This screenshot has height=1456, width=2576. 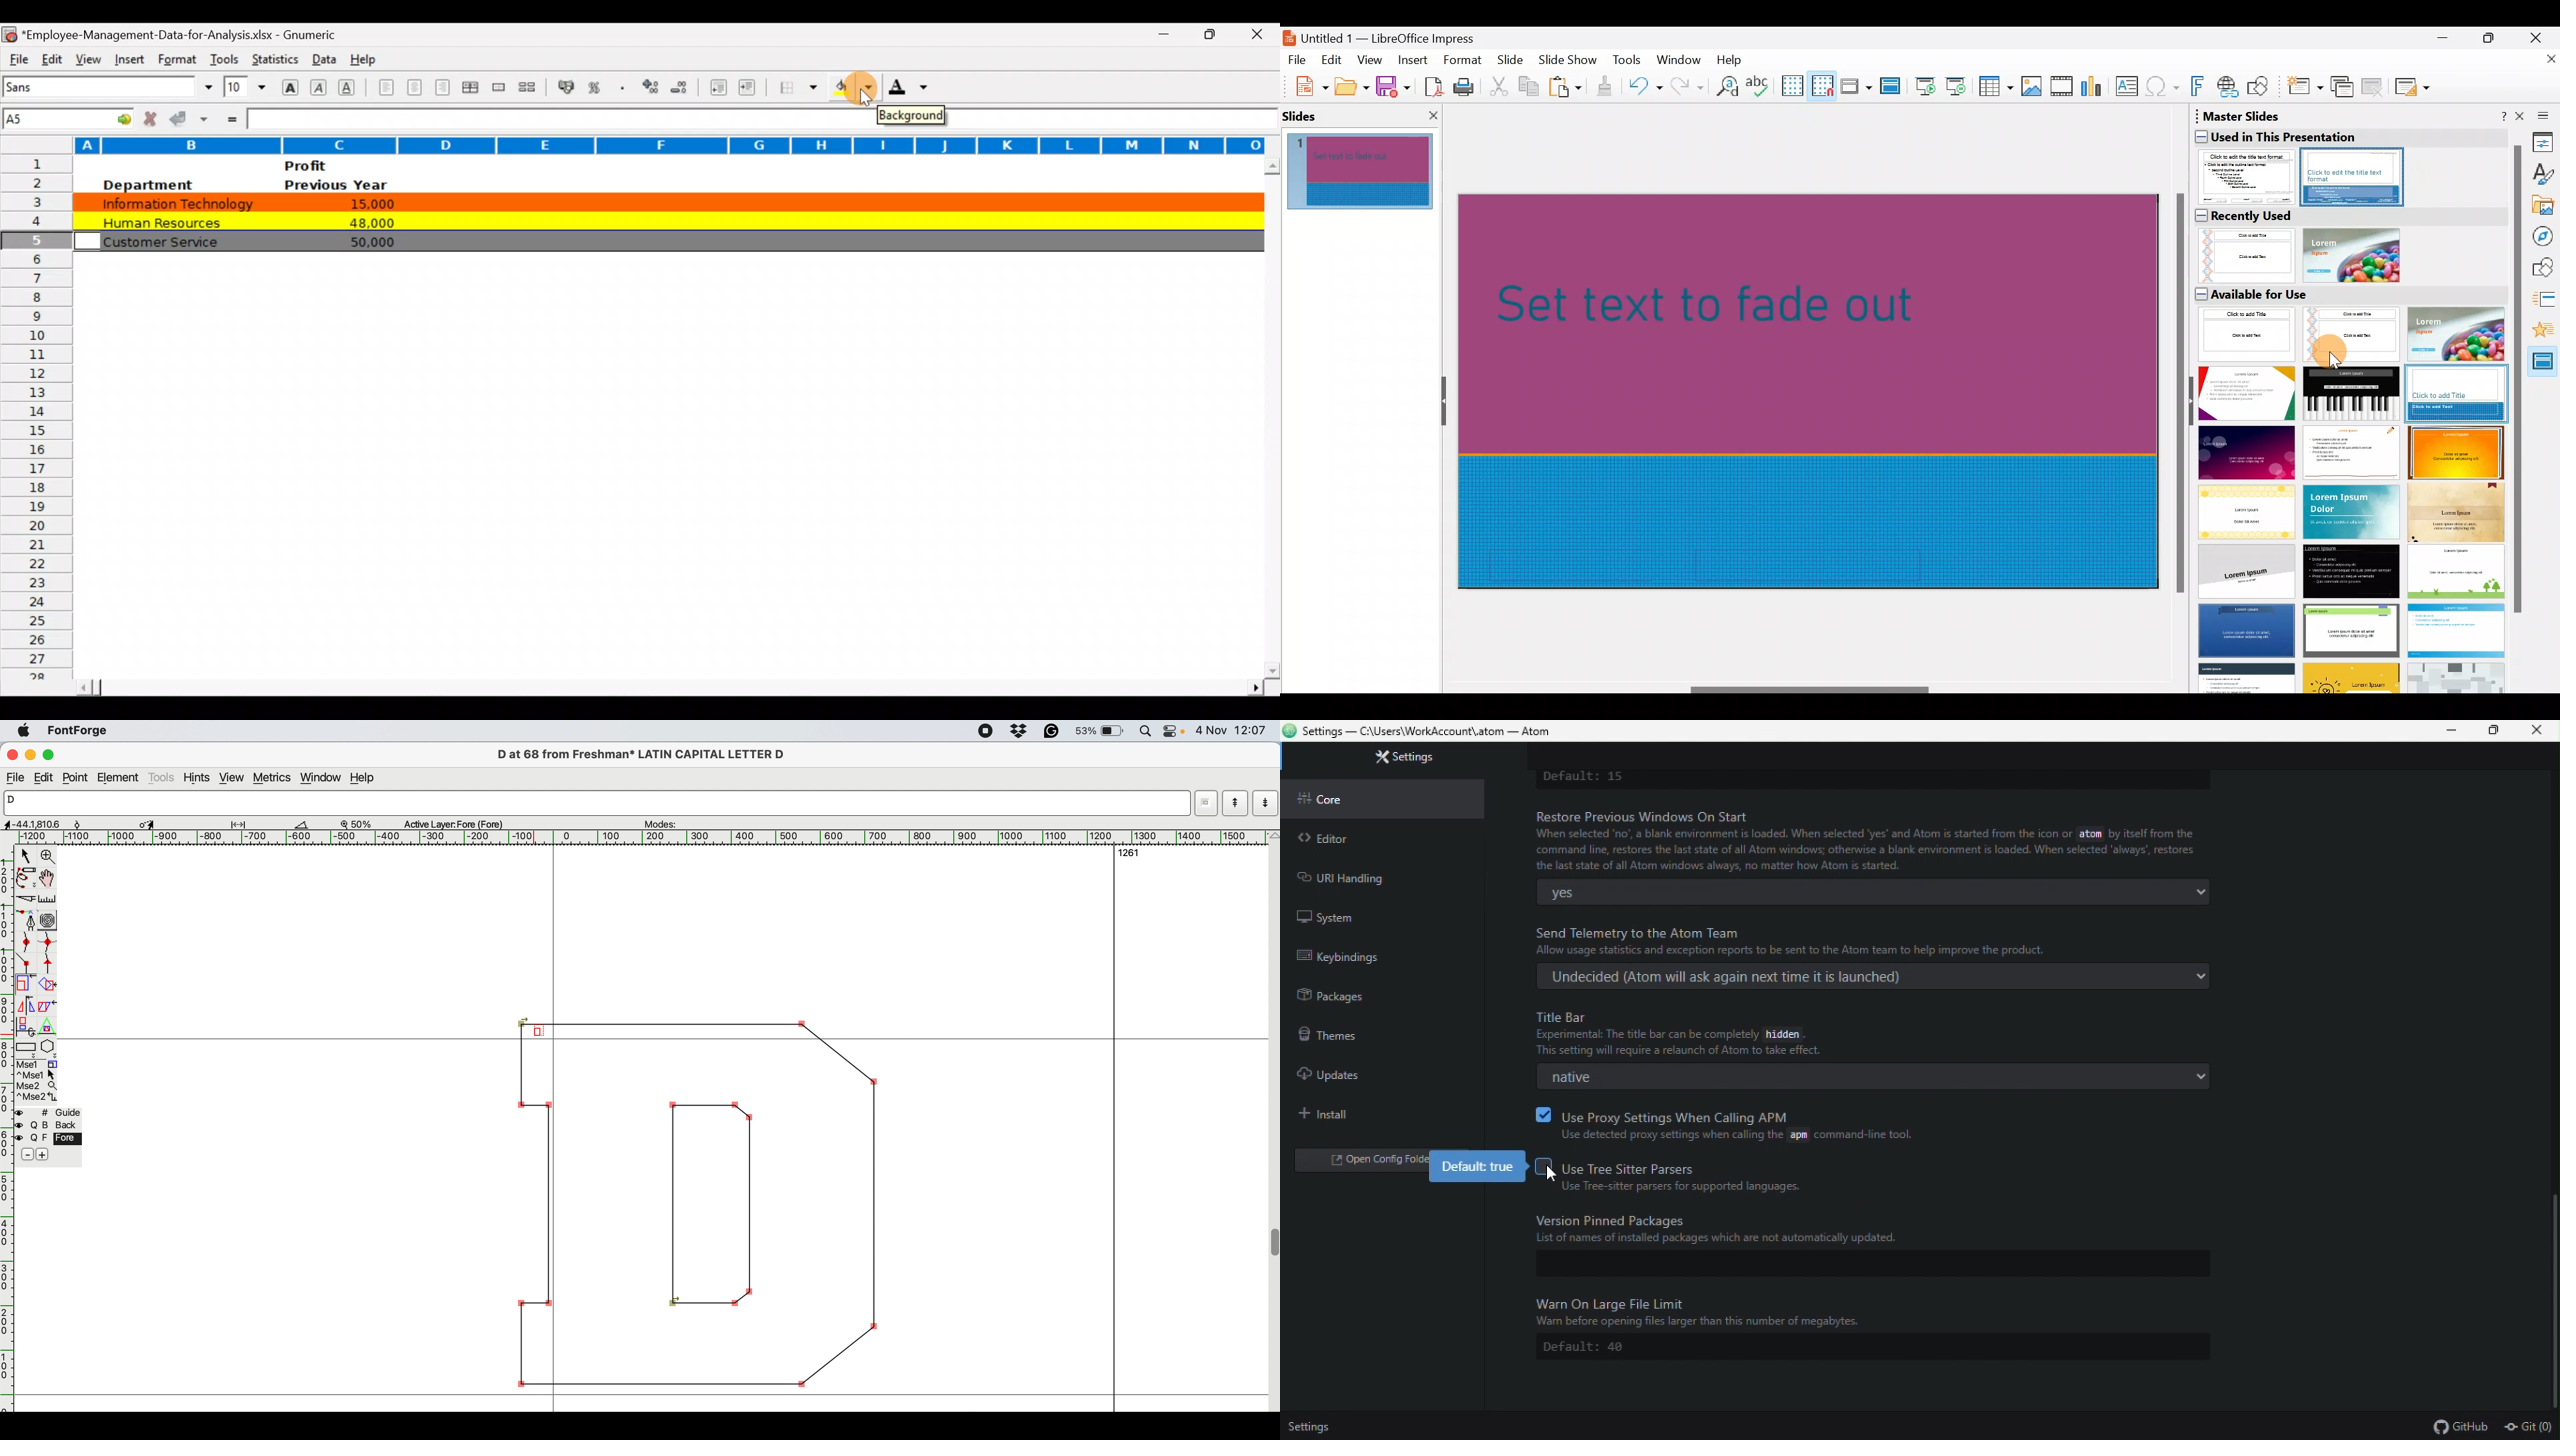 I want to click on Tools, so click(x=224, y=56).